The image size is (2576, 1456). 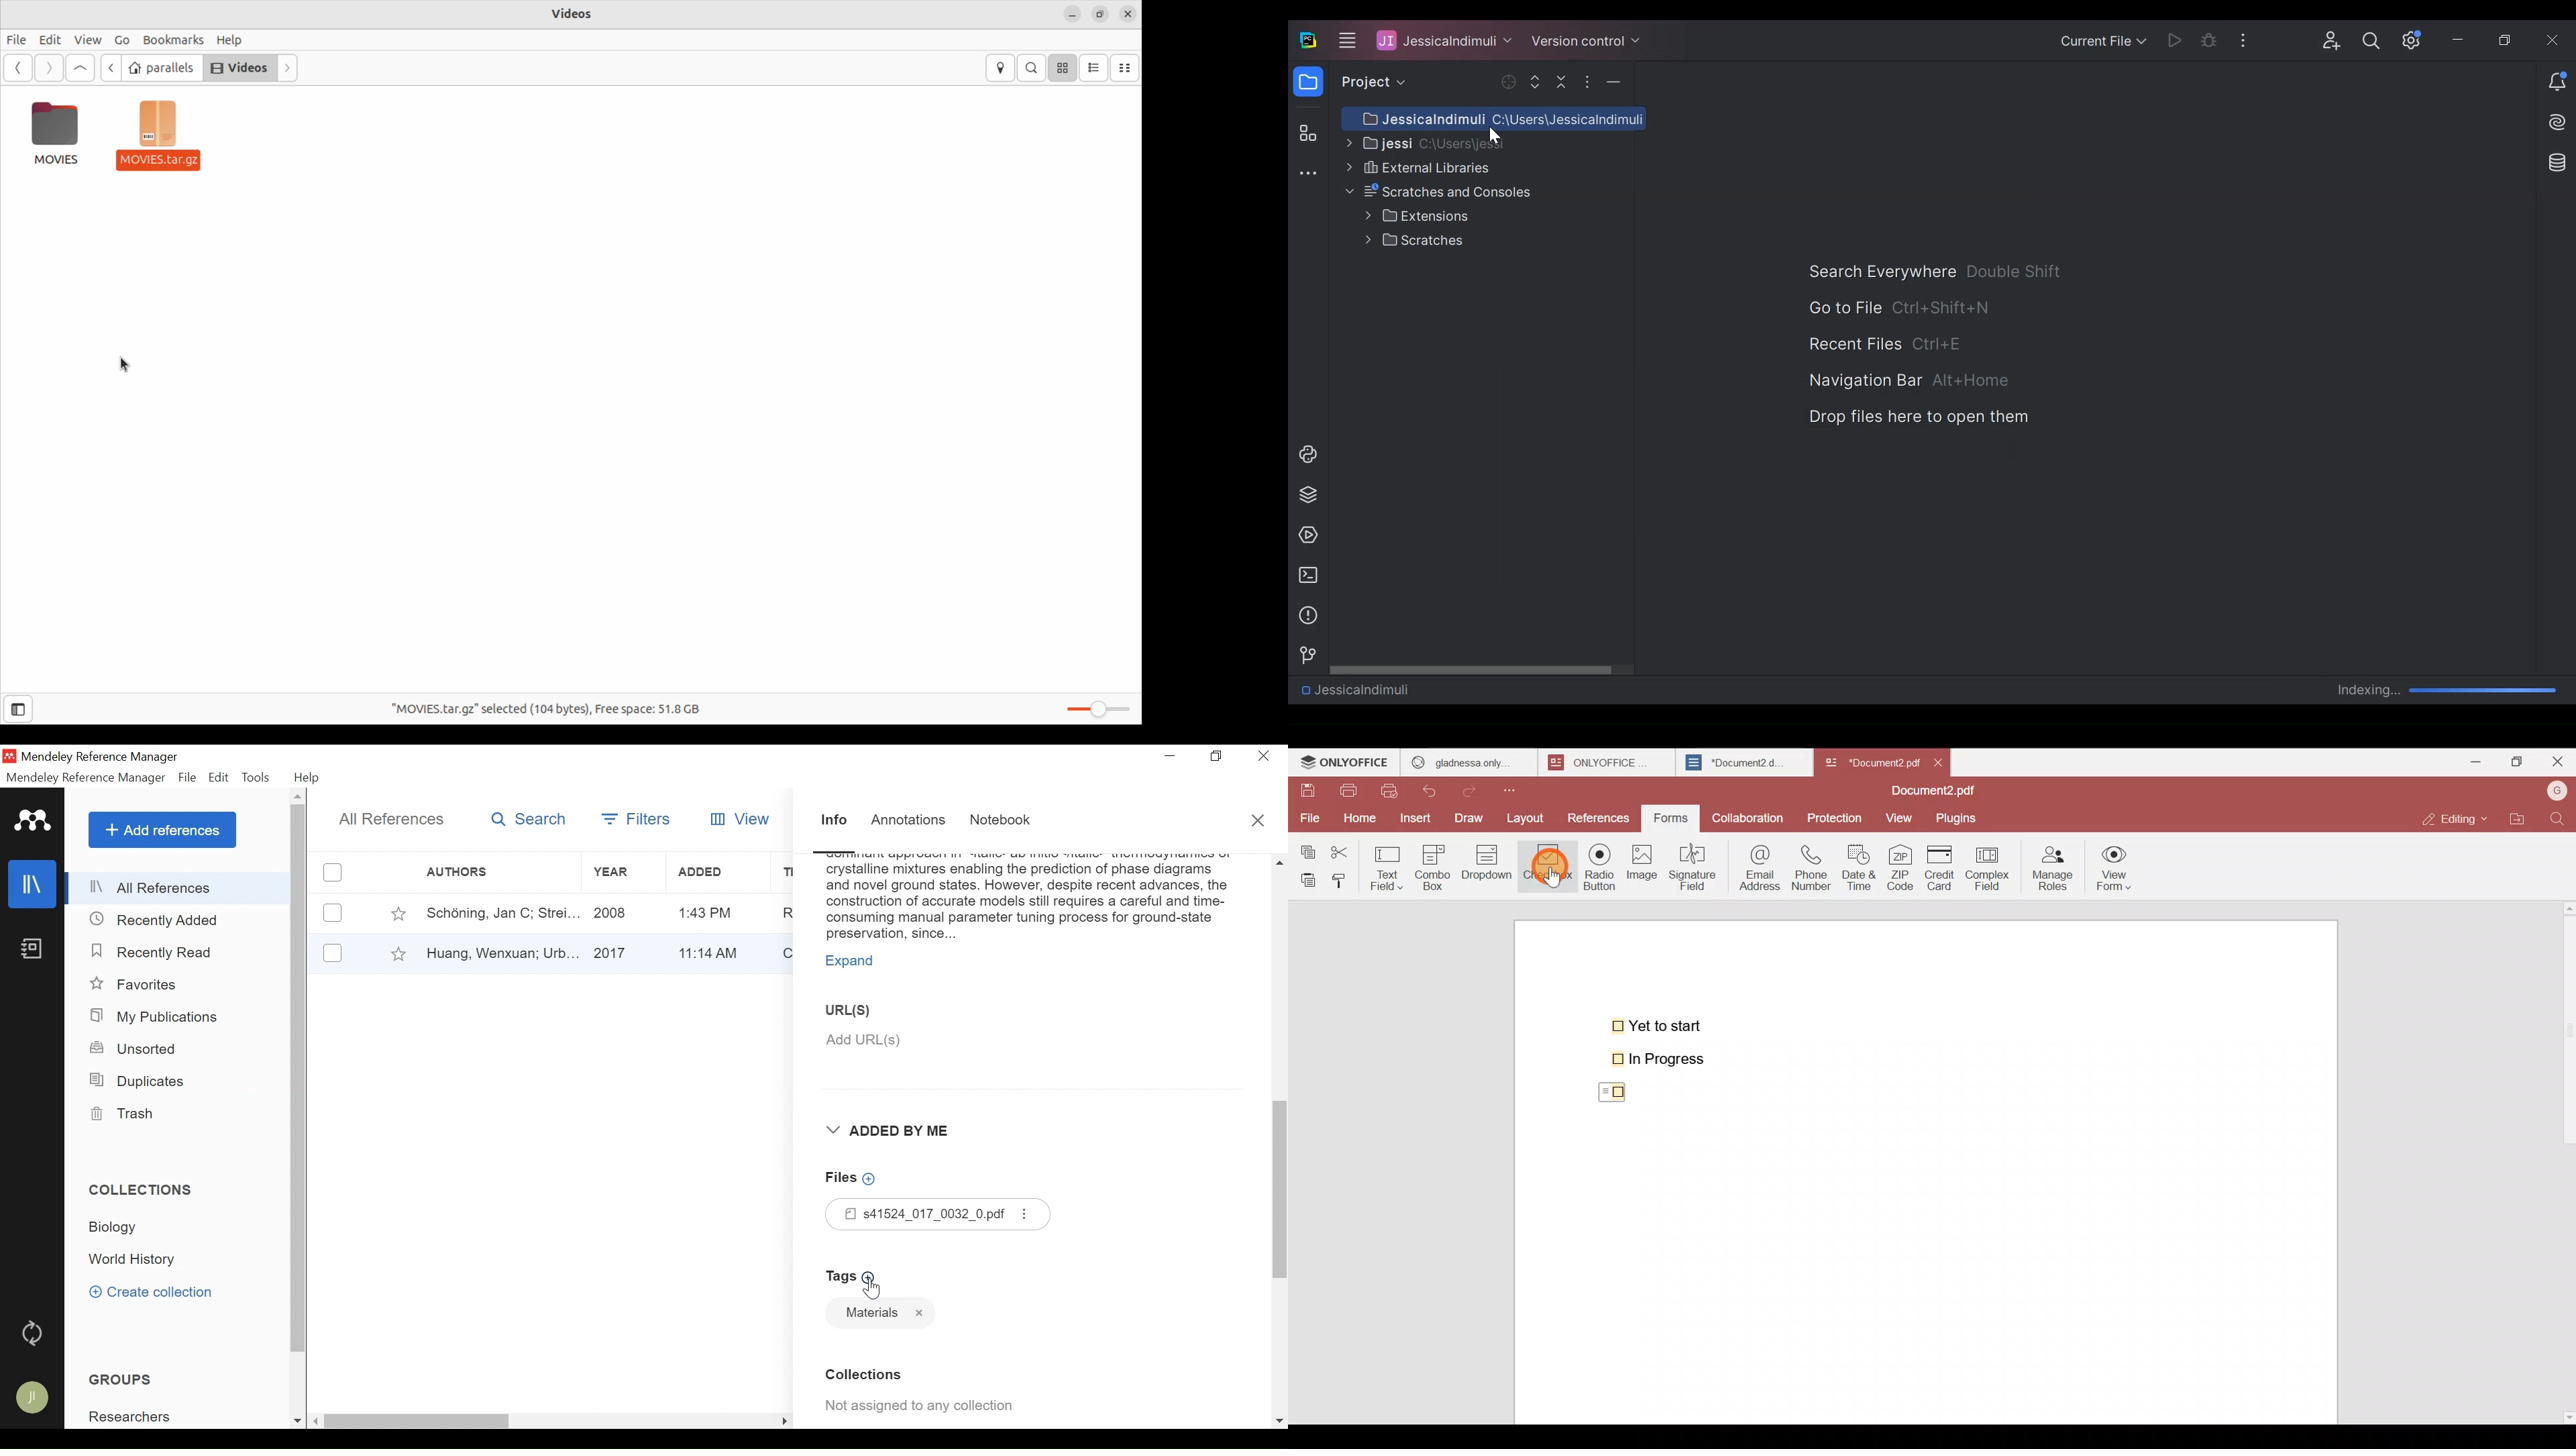 What do you see at coordinates (909, 822) in the screenshot?
I see `Annotations` at bounding box center [909, 822].